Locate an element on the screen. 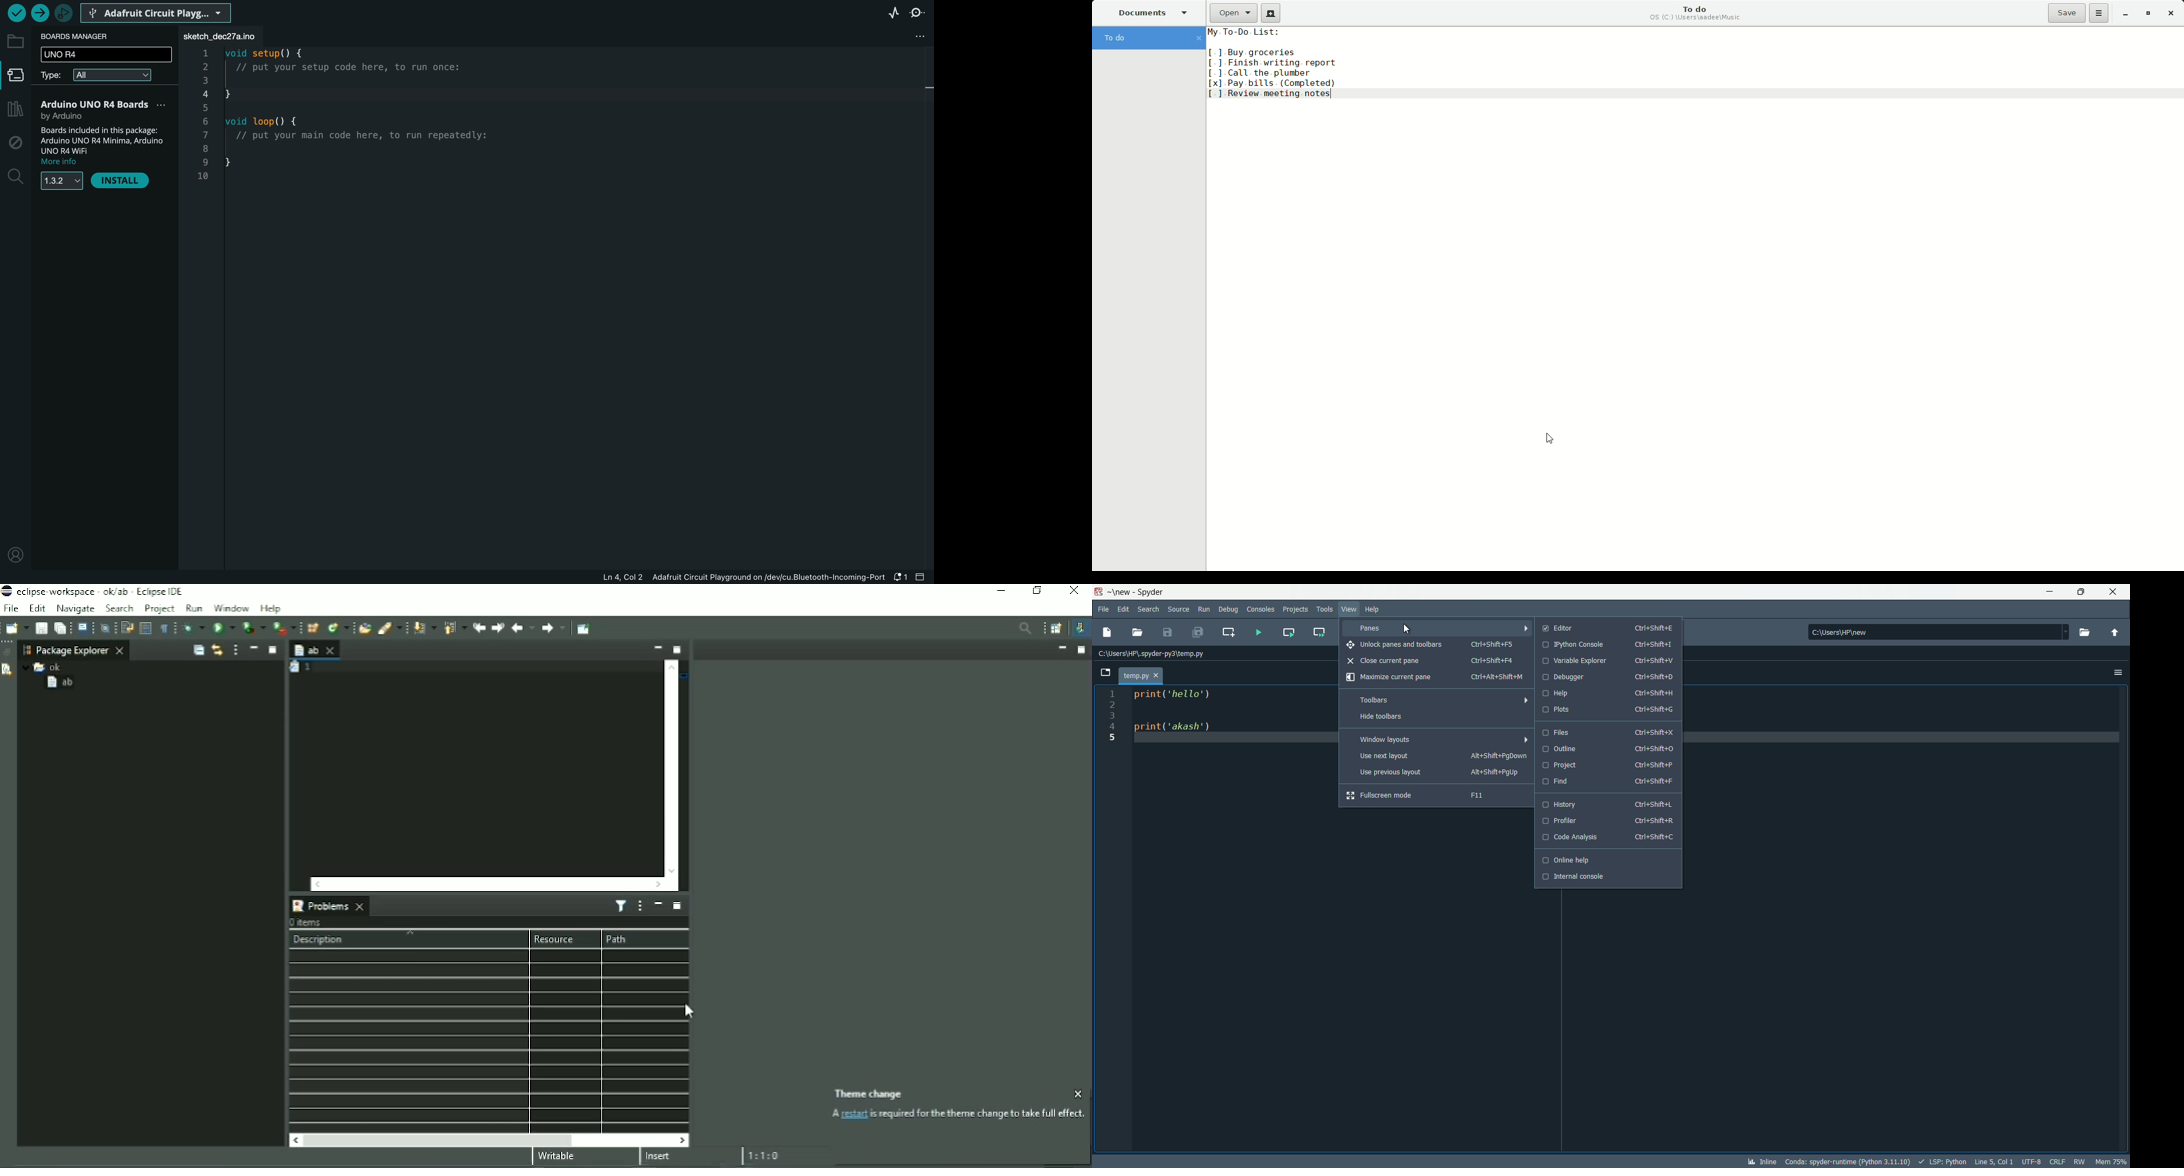 The image size is (2184, 1176). help is located at coordinates (1609, 693).